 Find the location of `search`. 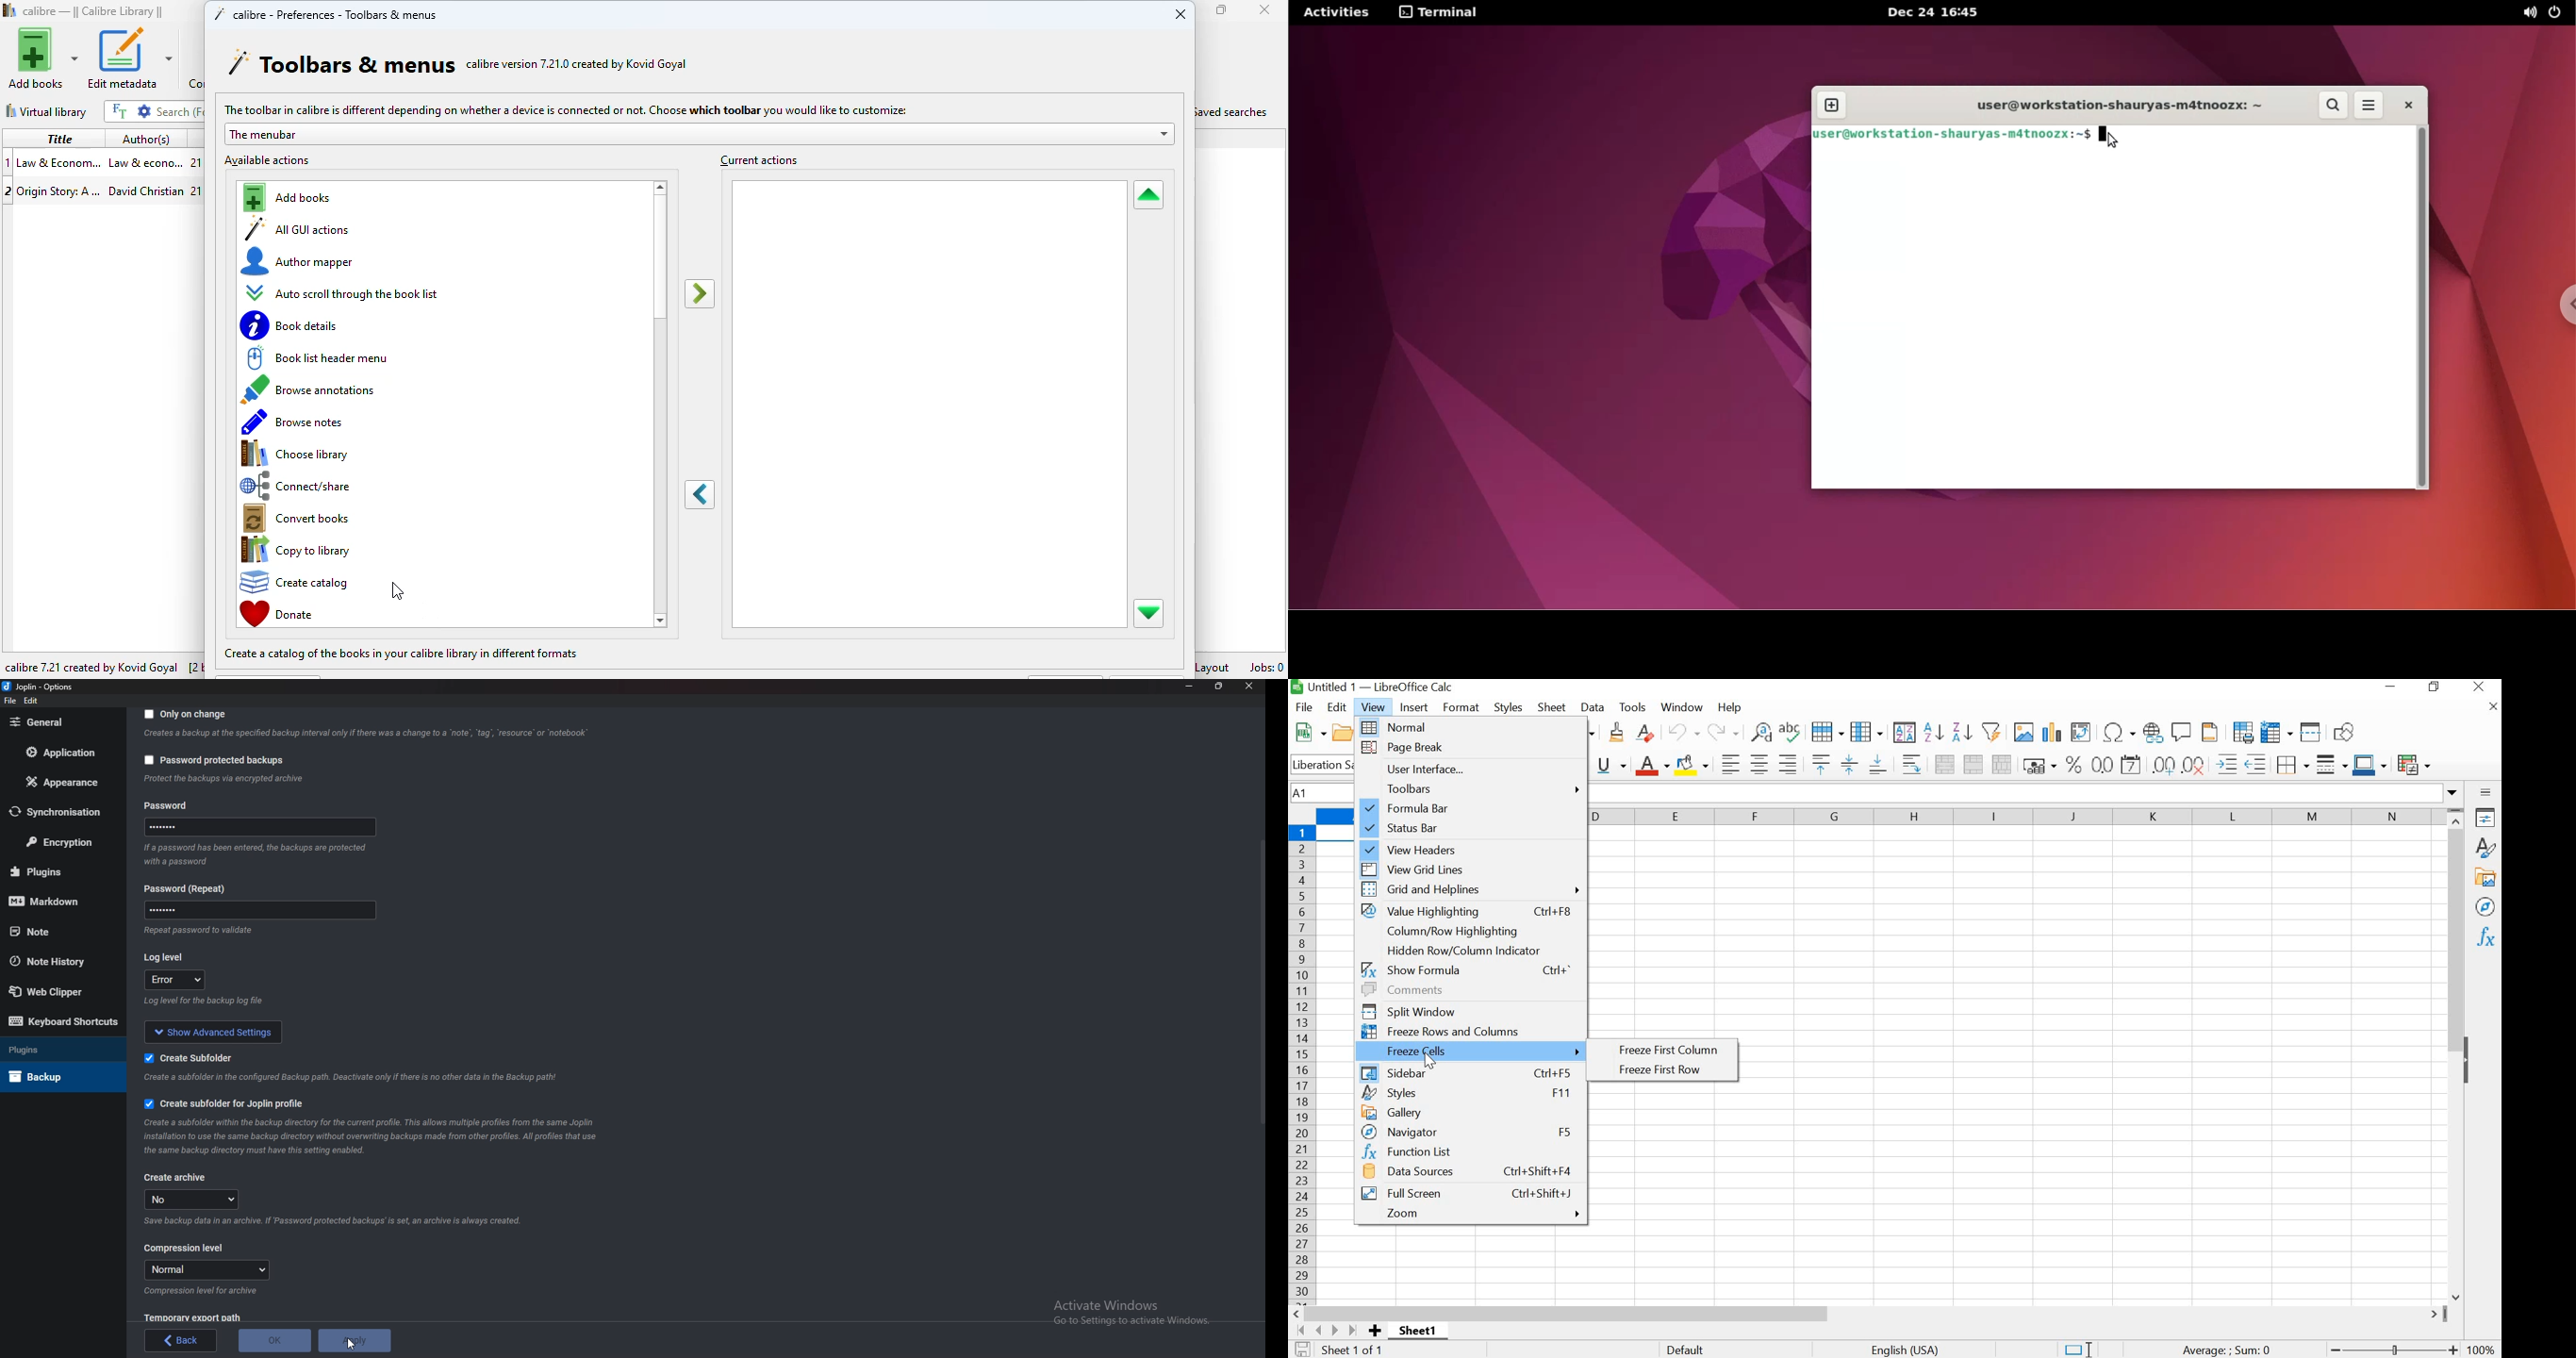

search is located at coordinates (178, 111).